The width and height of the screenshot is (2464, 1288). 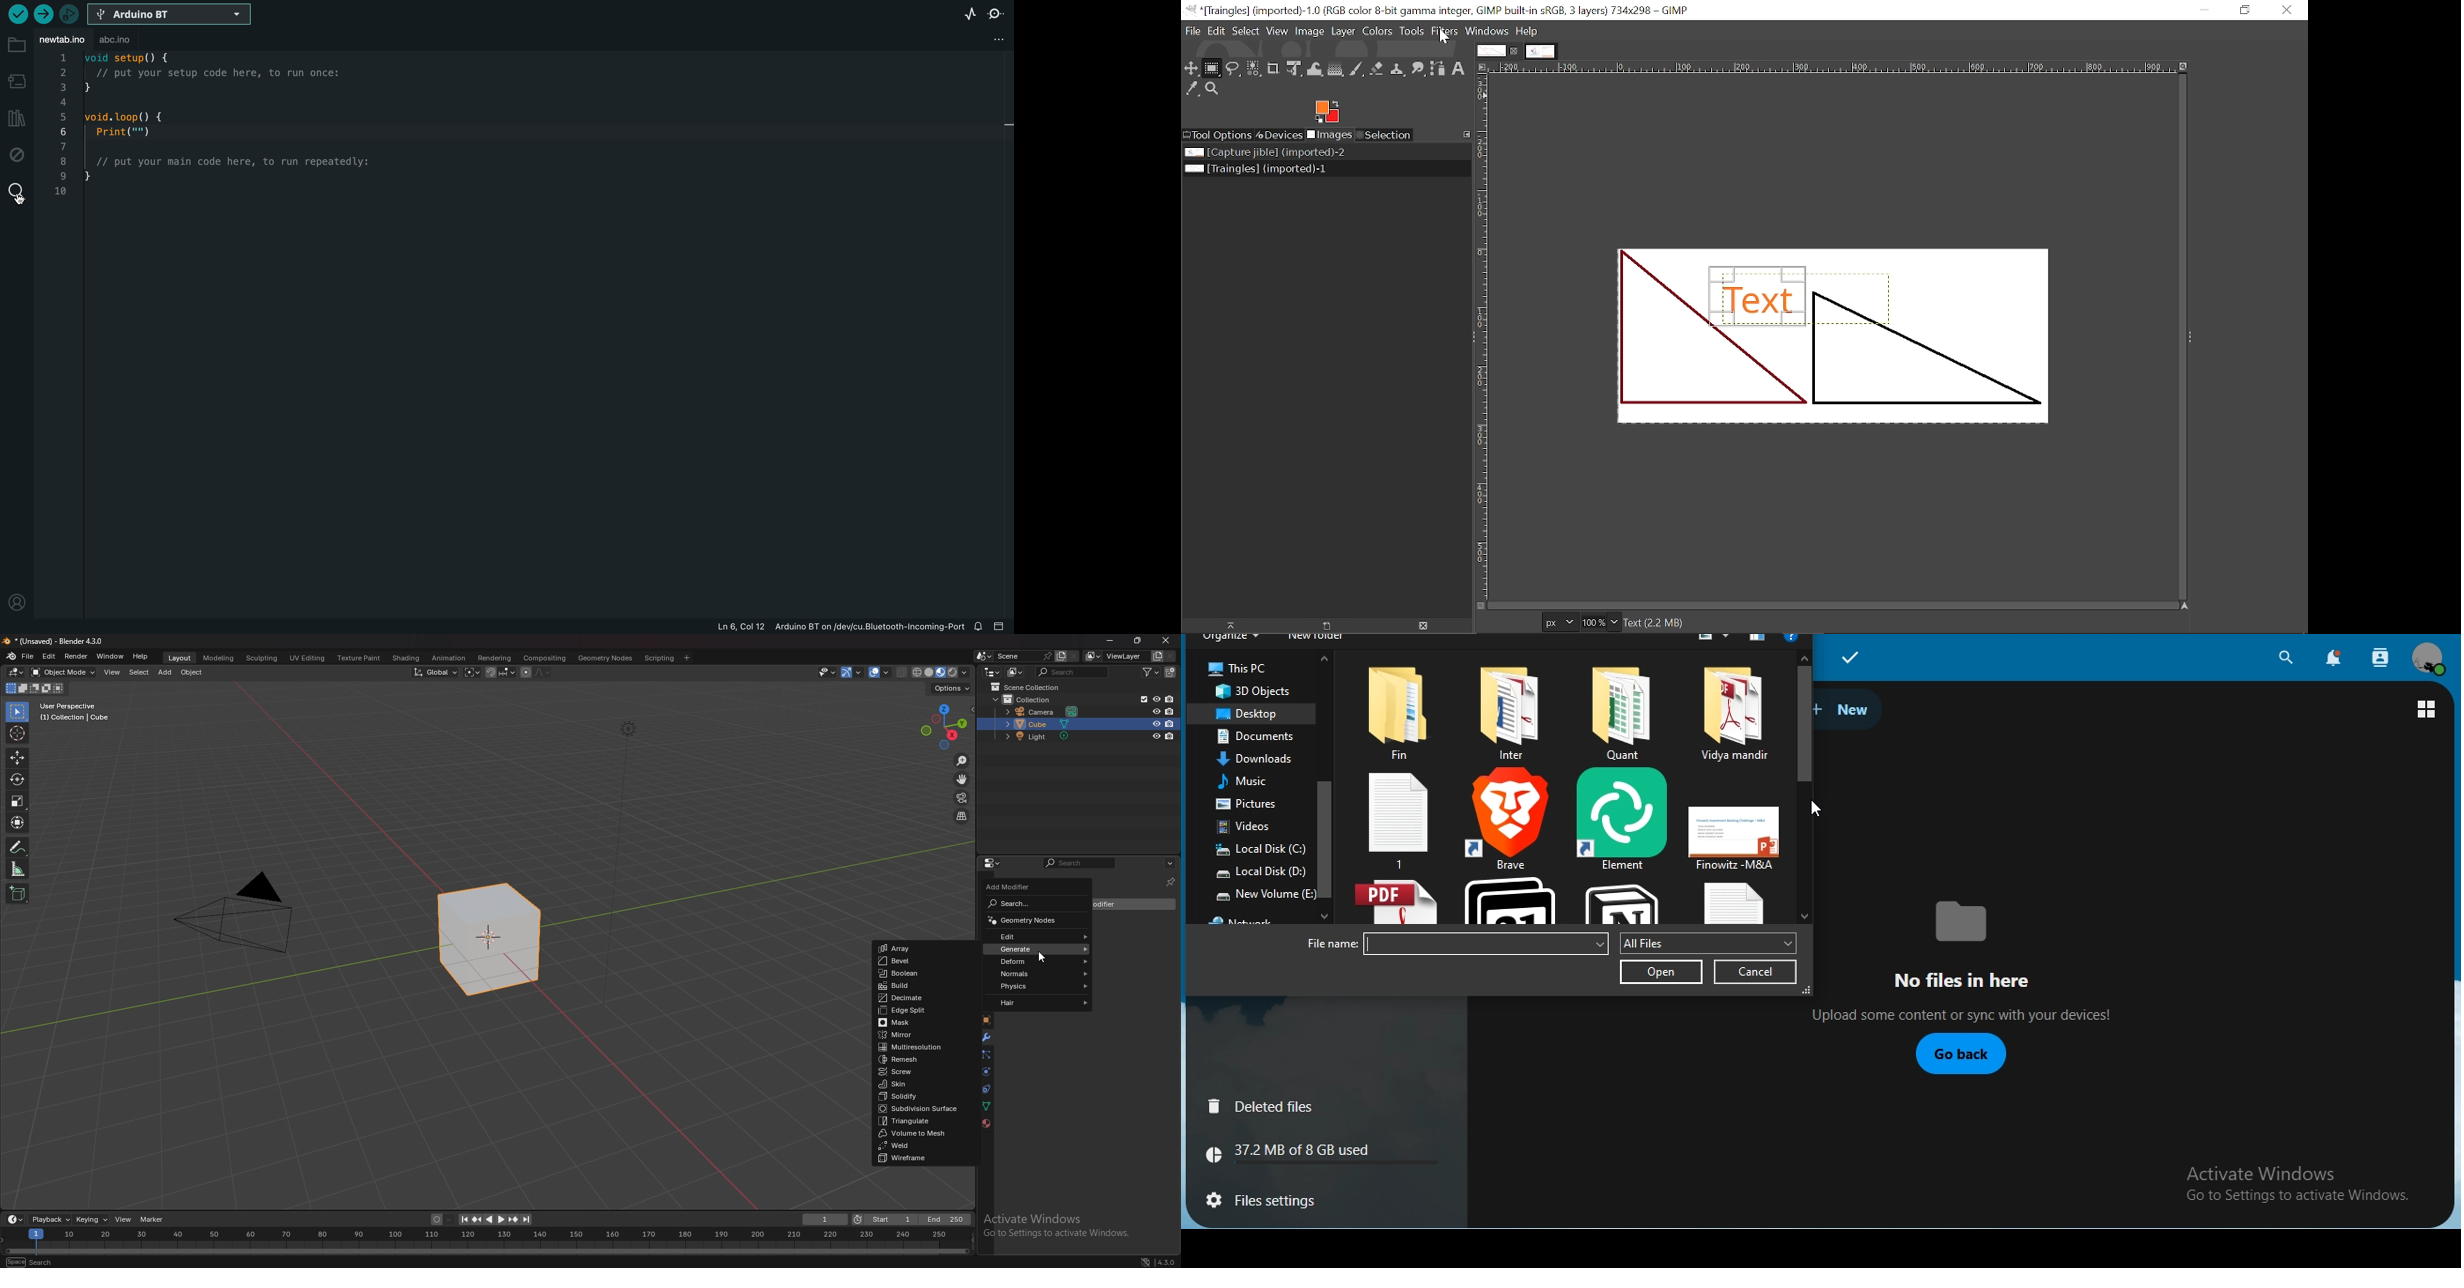 What do you see at coordinates (18, 756) in the screenshot?
I see `move` at bounding box center [18, 756].